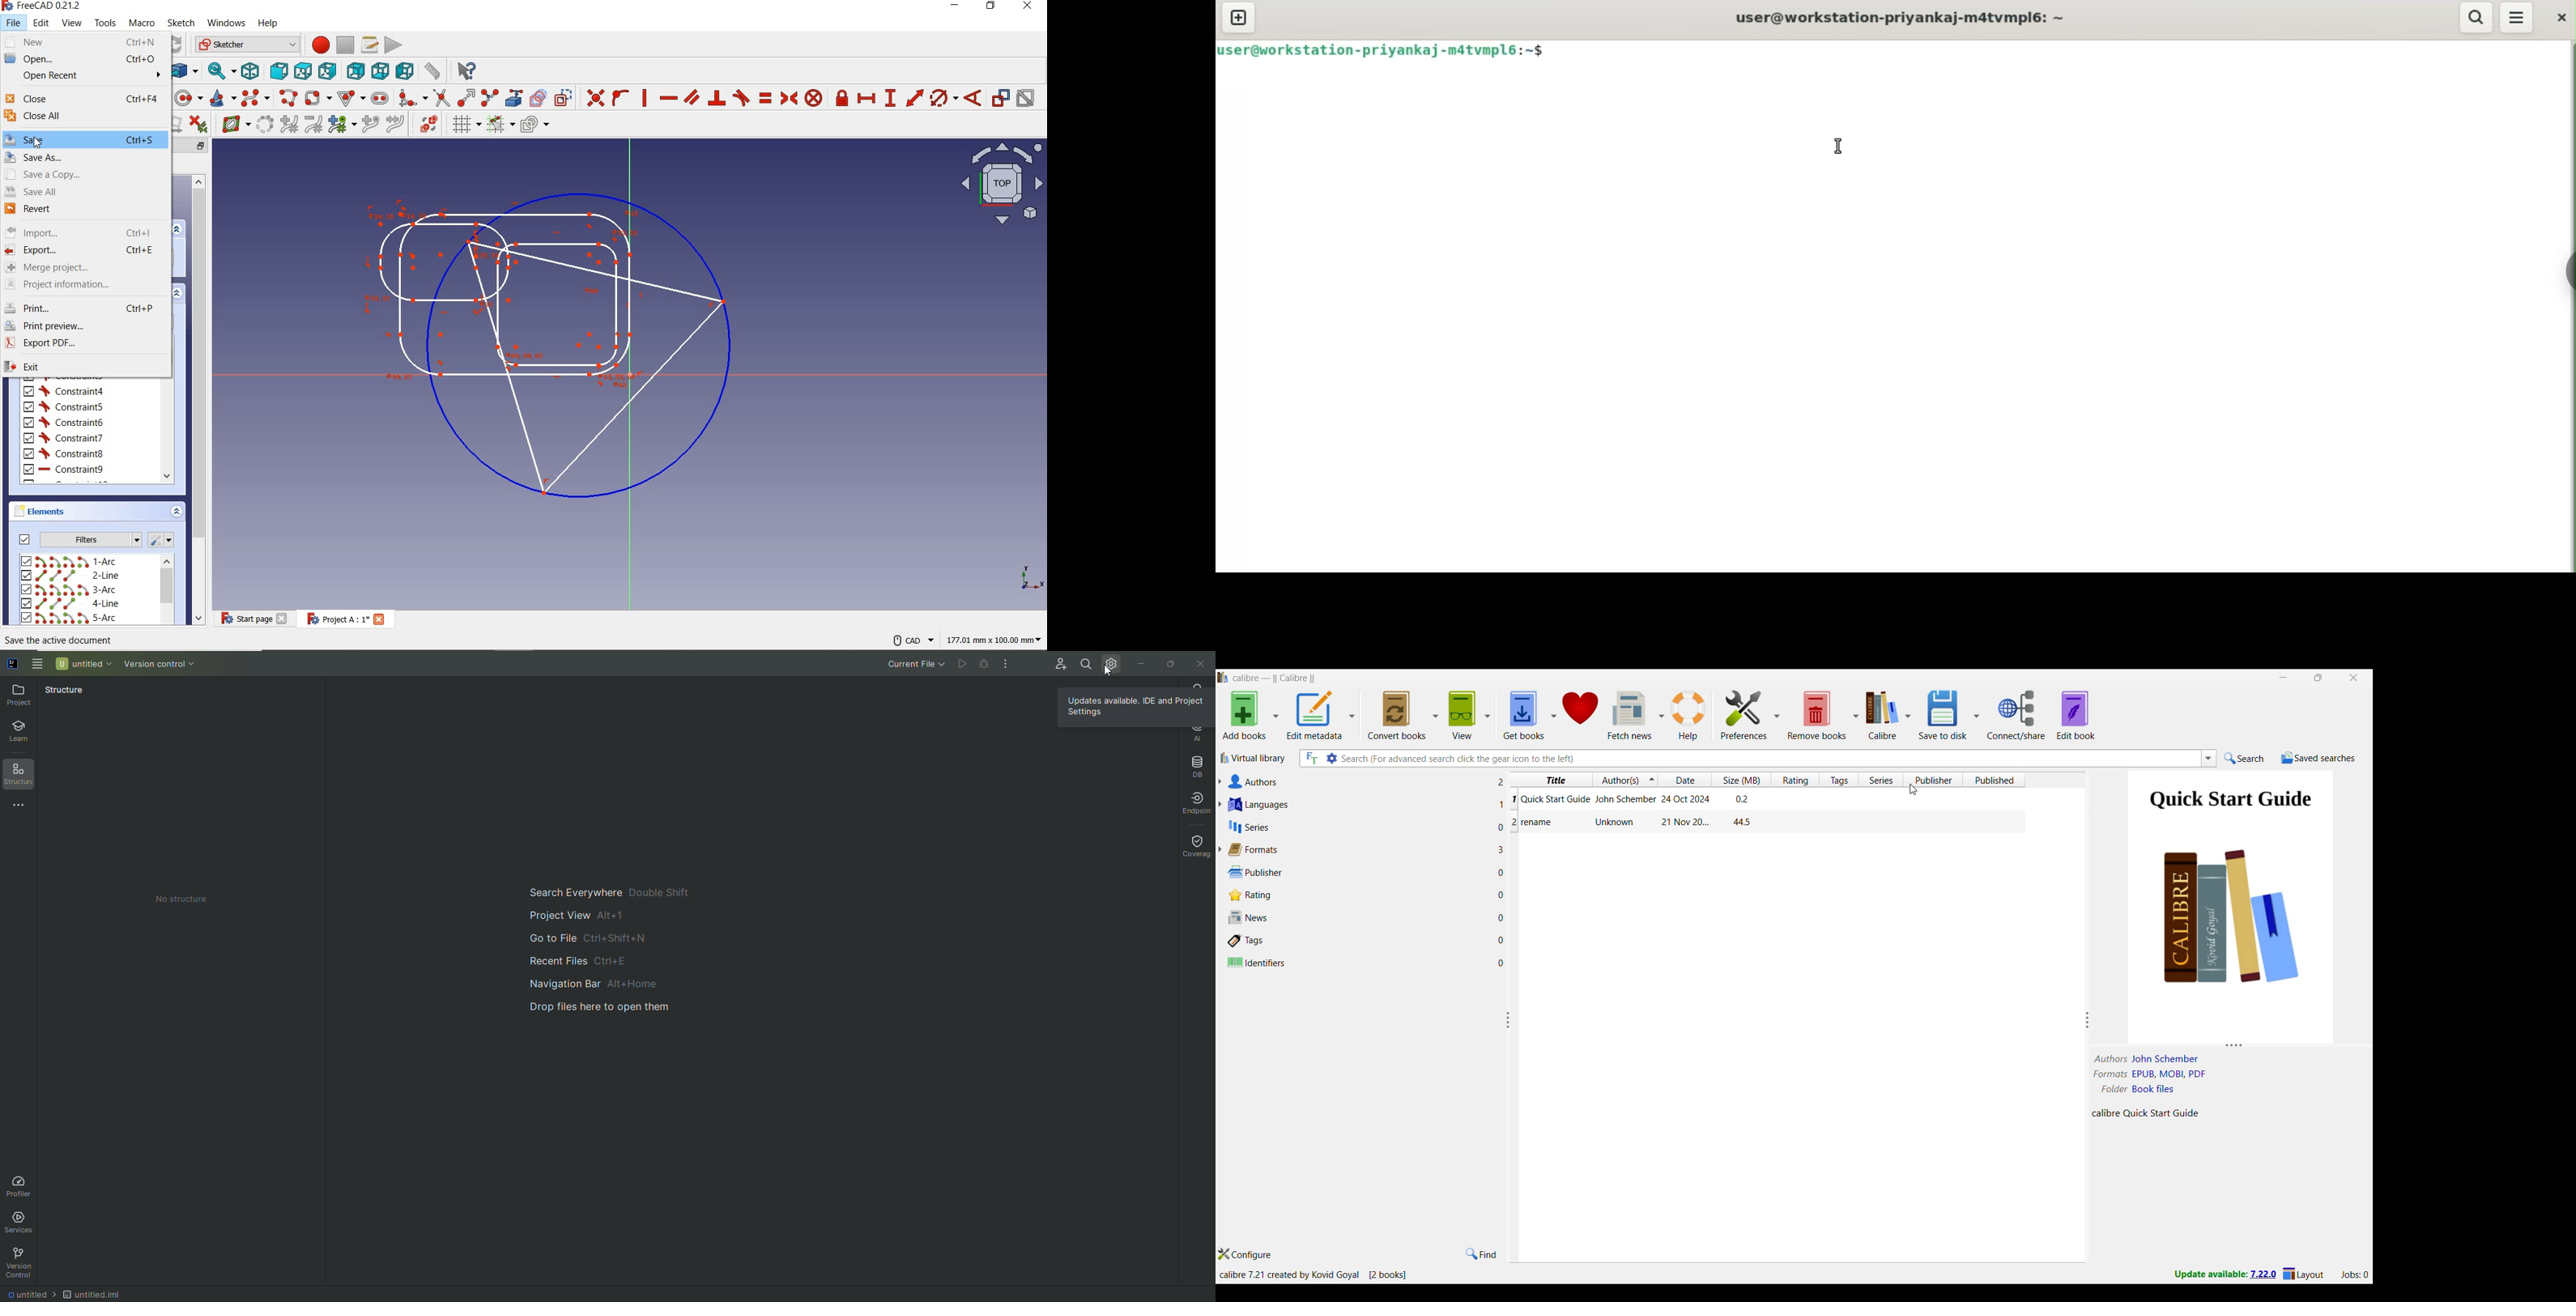  Describe the element at coordinates (2088, 1010) in the screenshot. I see `Change width of panels attahed to this line` at that location.